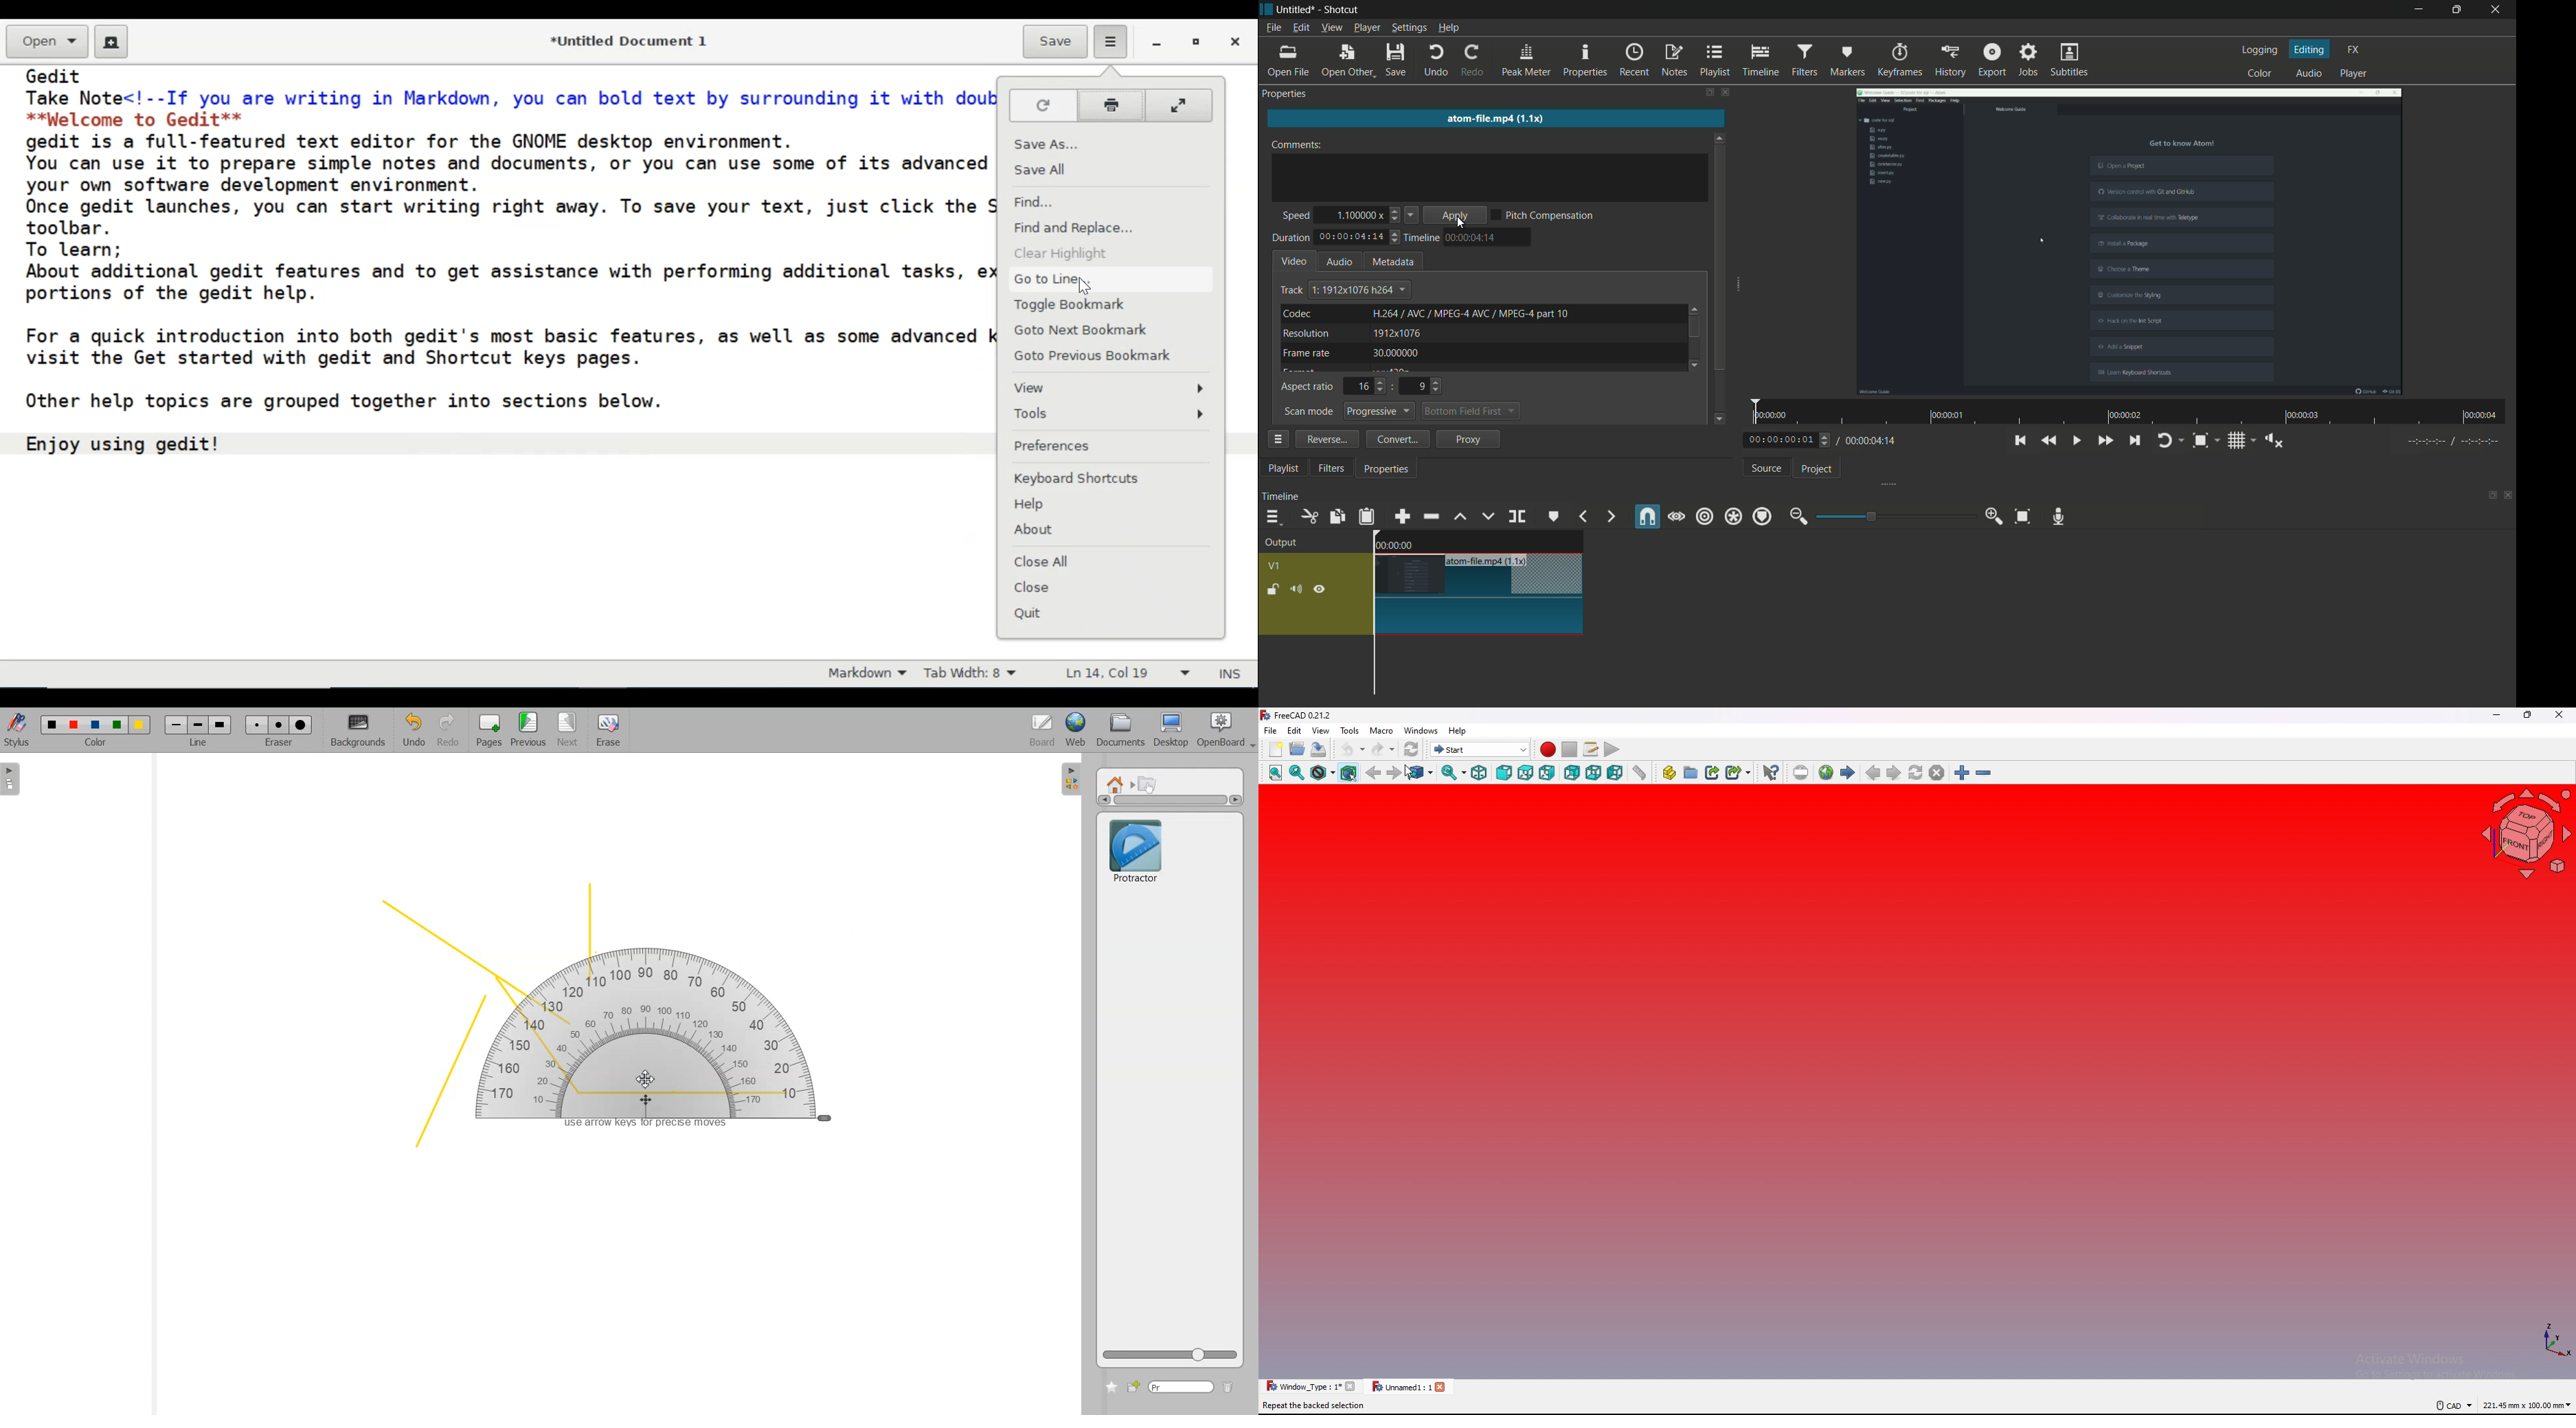 This screenshot has width=2576, height=1428. Describe the element at coordinates (140, 119) in the screenshot. I see `**palcome to Gedit**` at that location.